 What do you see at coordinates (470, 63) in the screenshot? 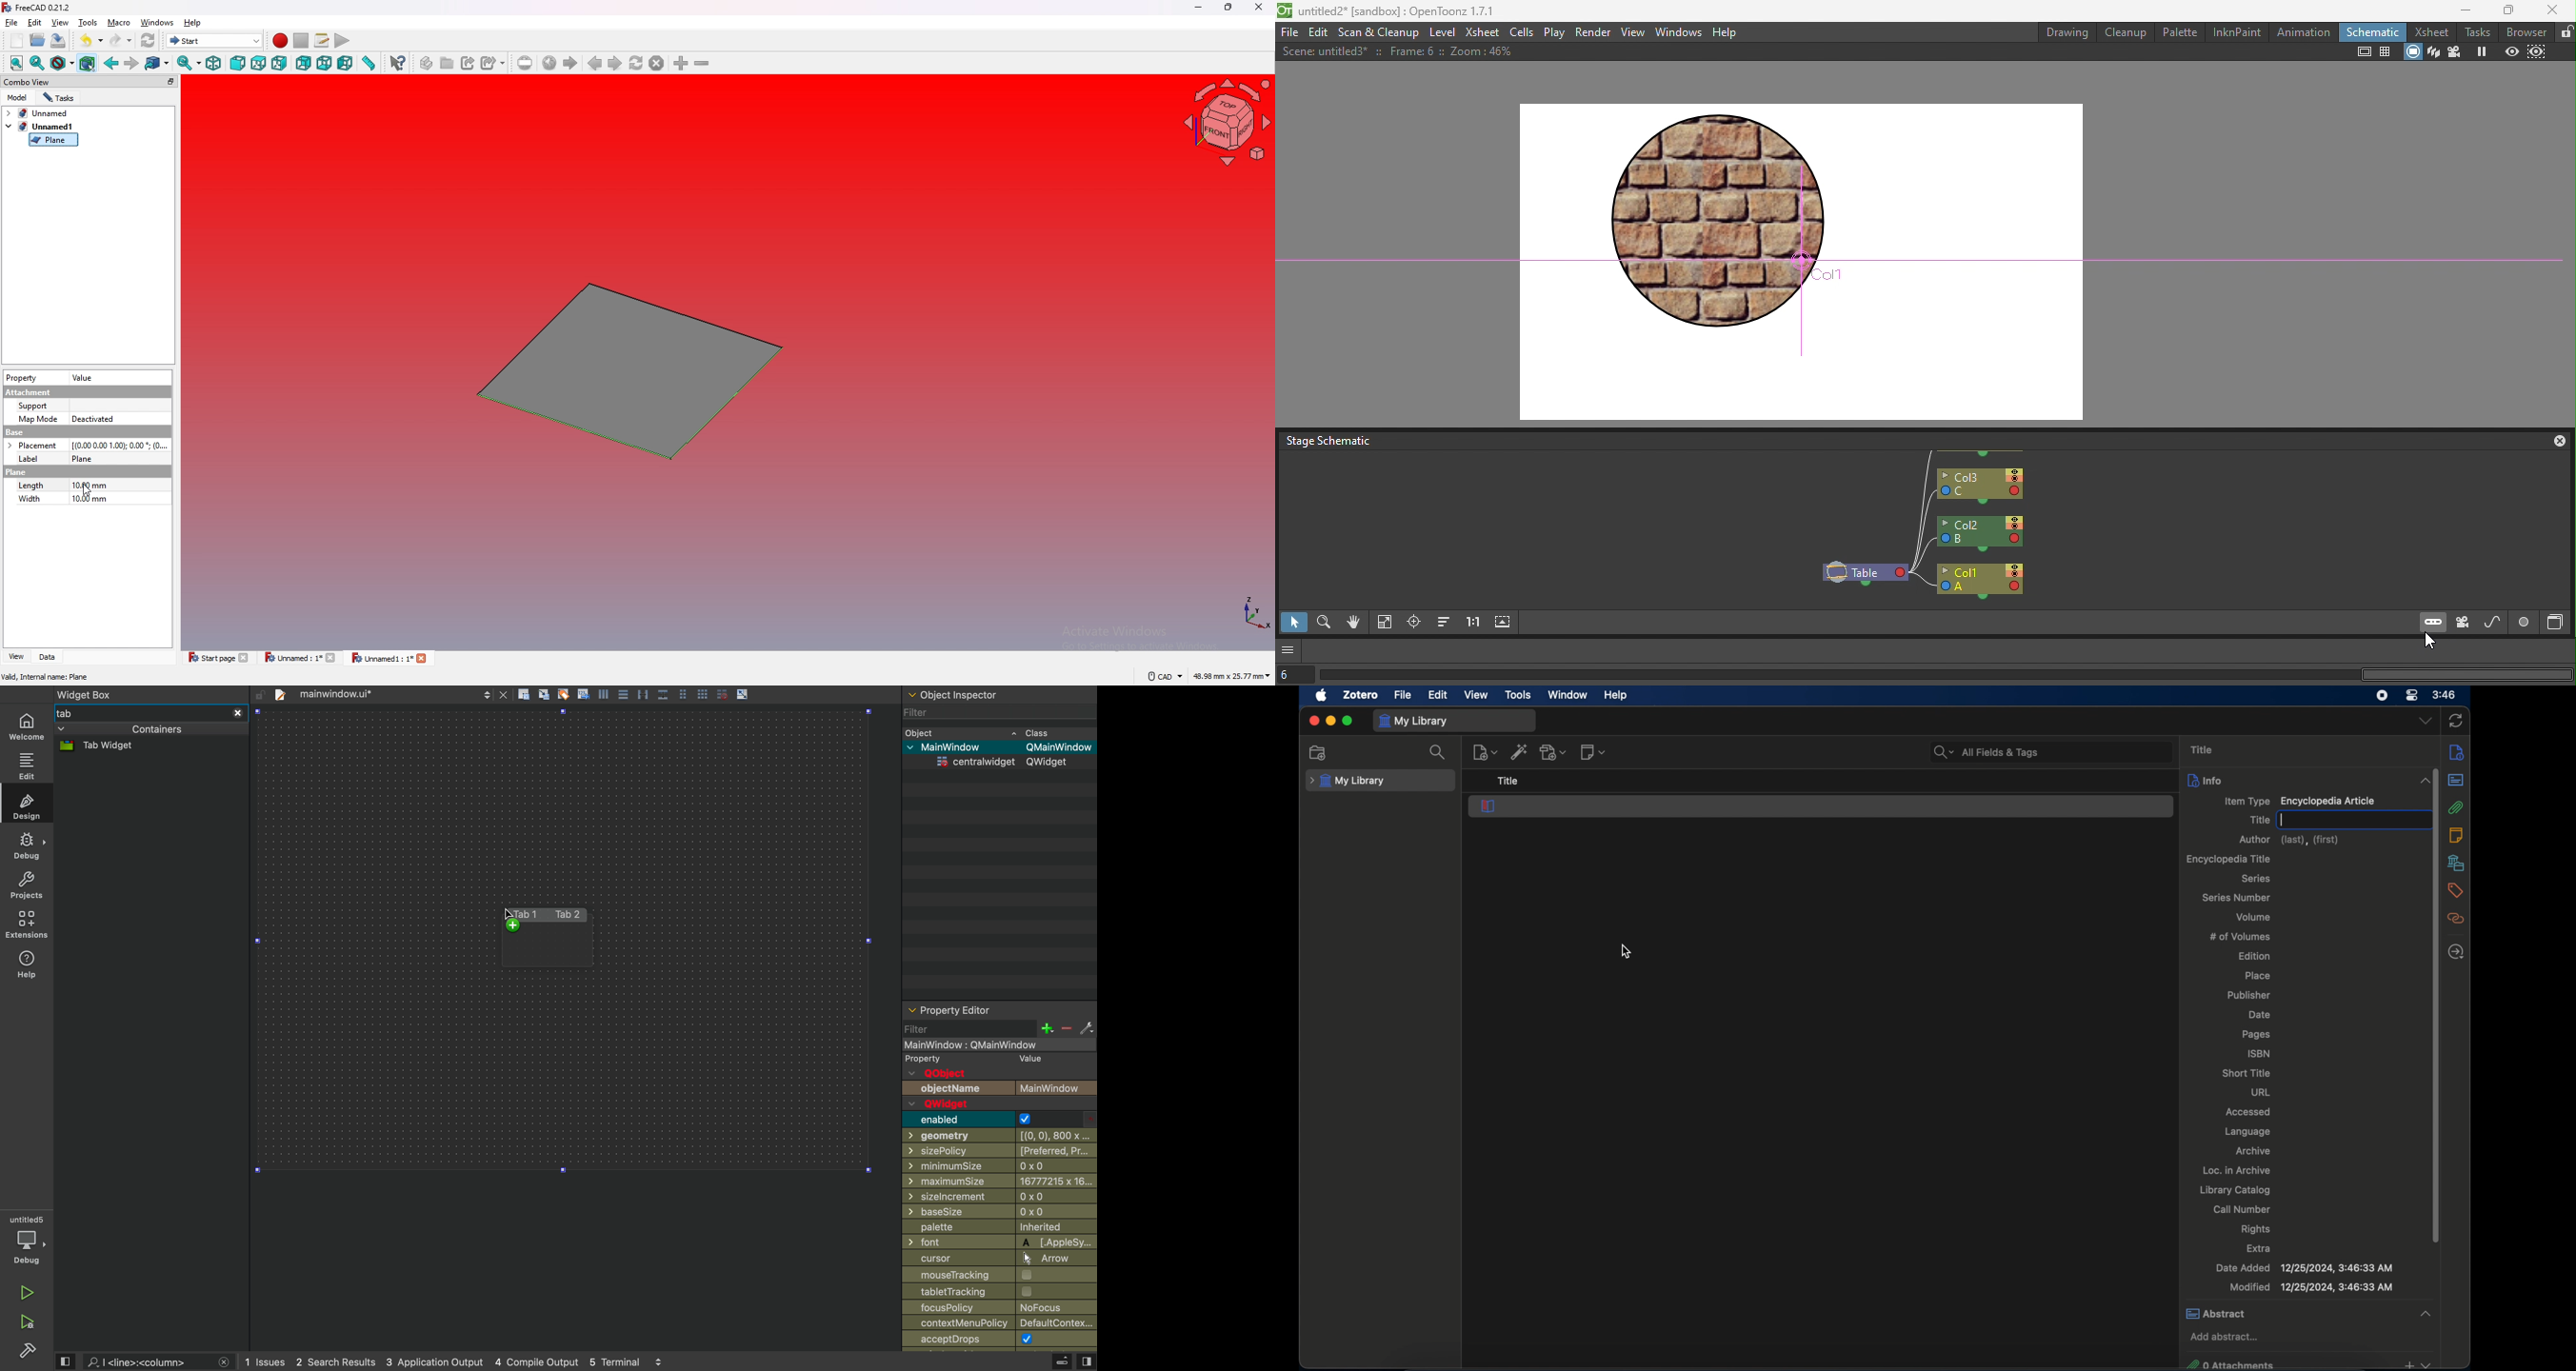
I see `create link` at bounding box center [470, 63].